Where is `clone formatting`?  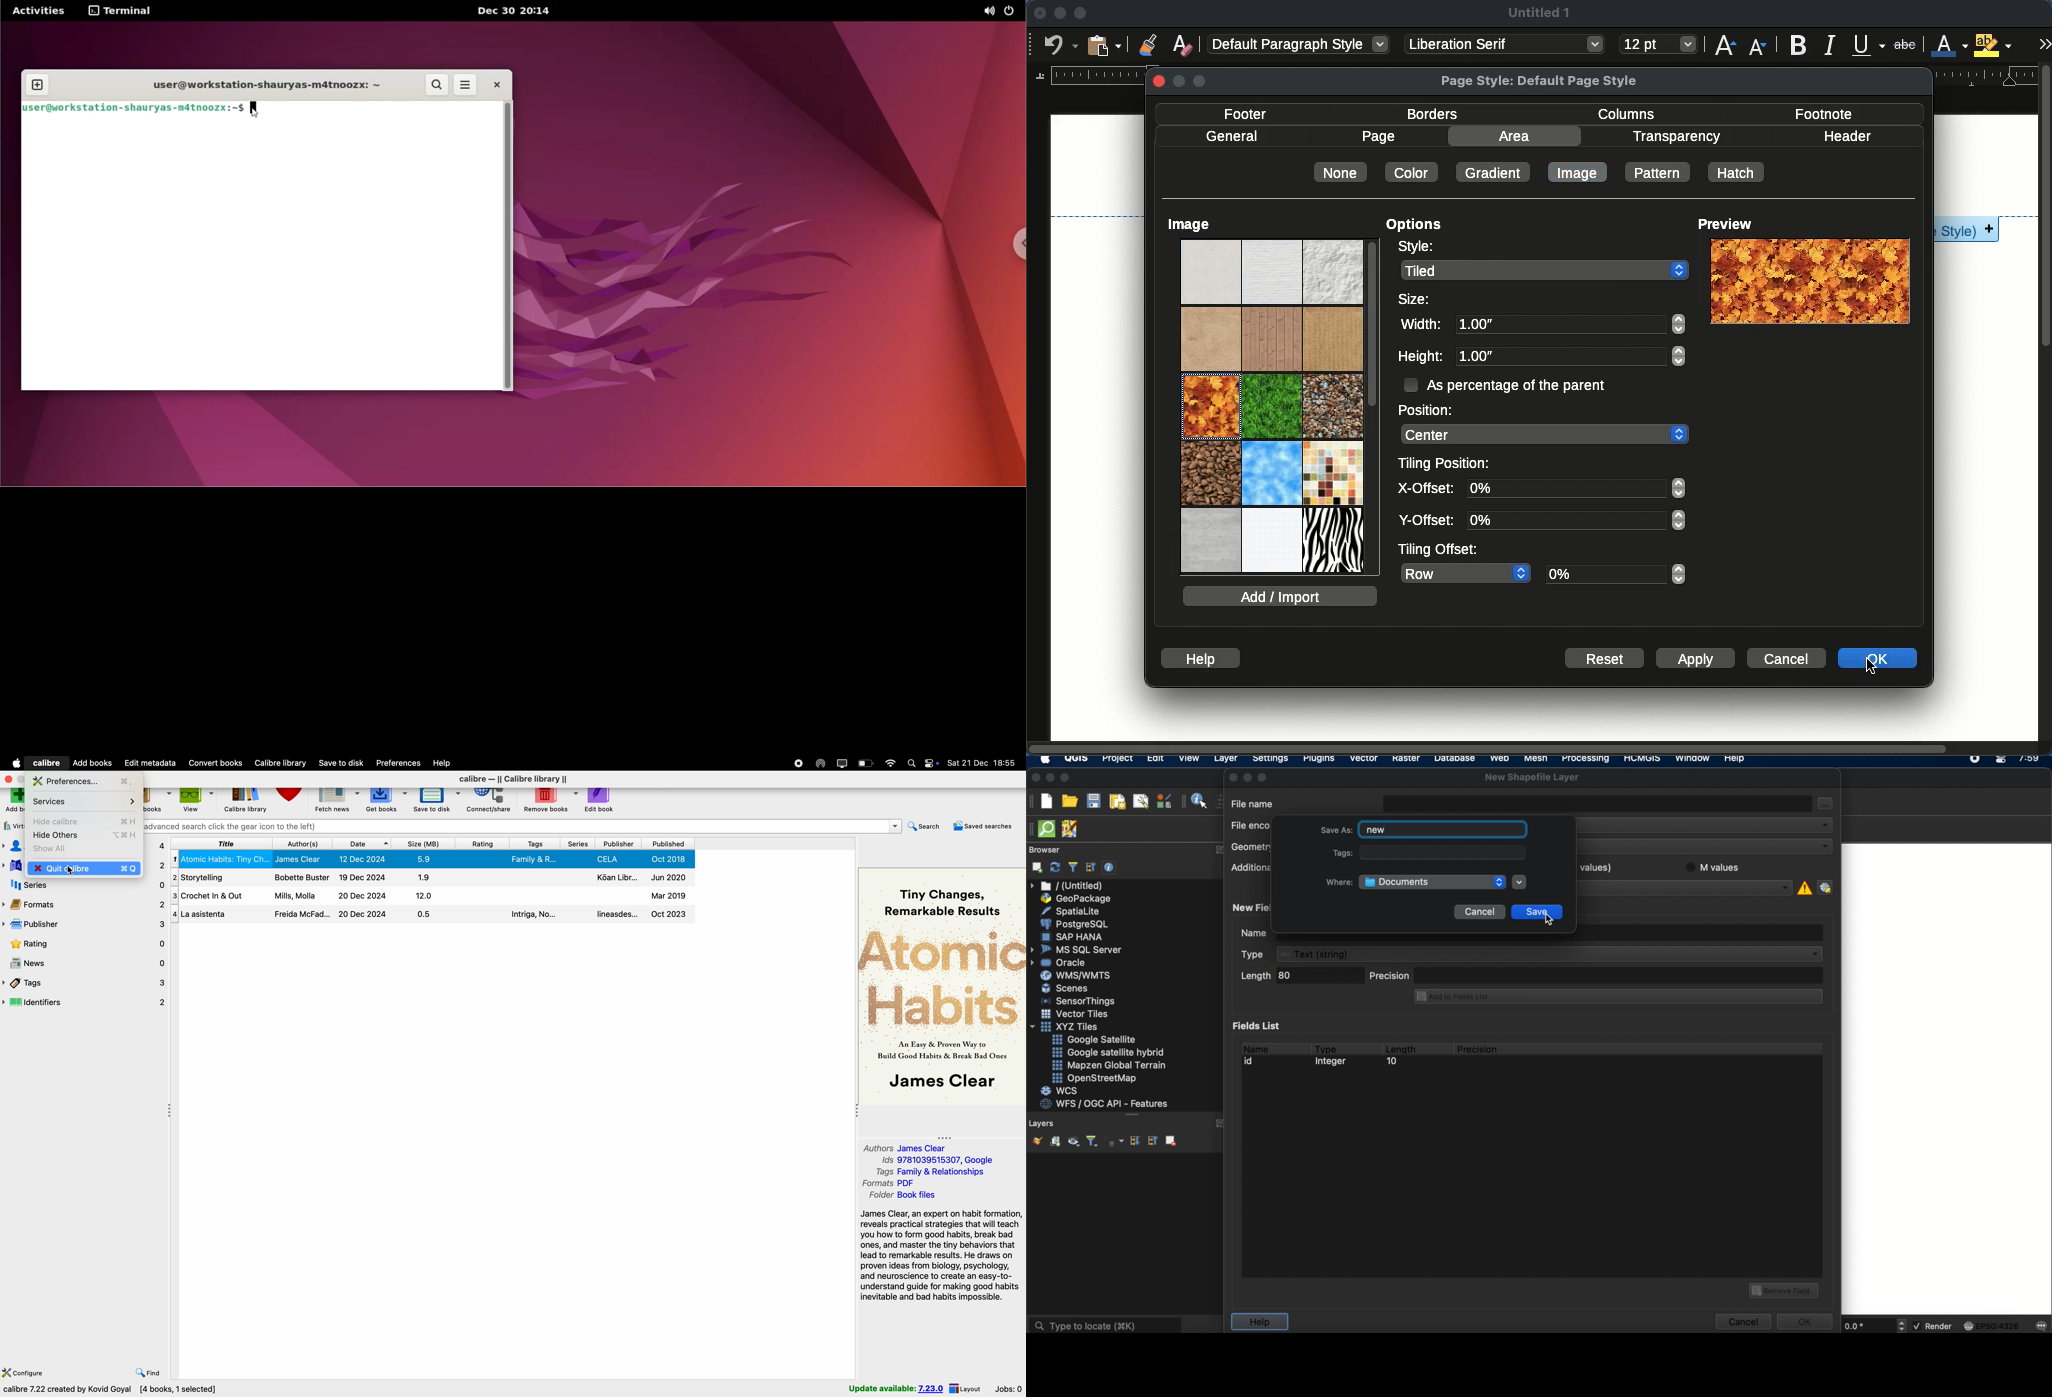
clone formatting is located at coordinates (1148, 44).